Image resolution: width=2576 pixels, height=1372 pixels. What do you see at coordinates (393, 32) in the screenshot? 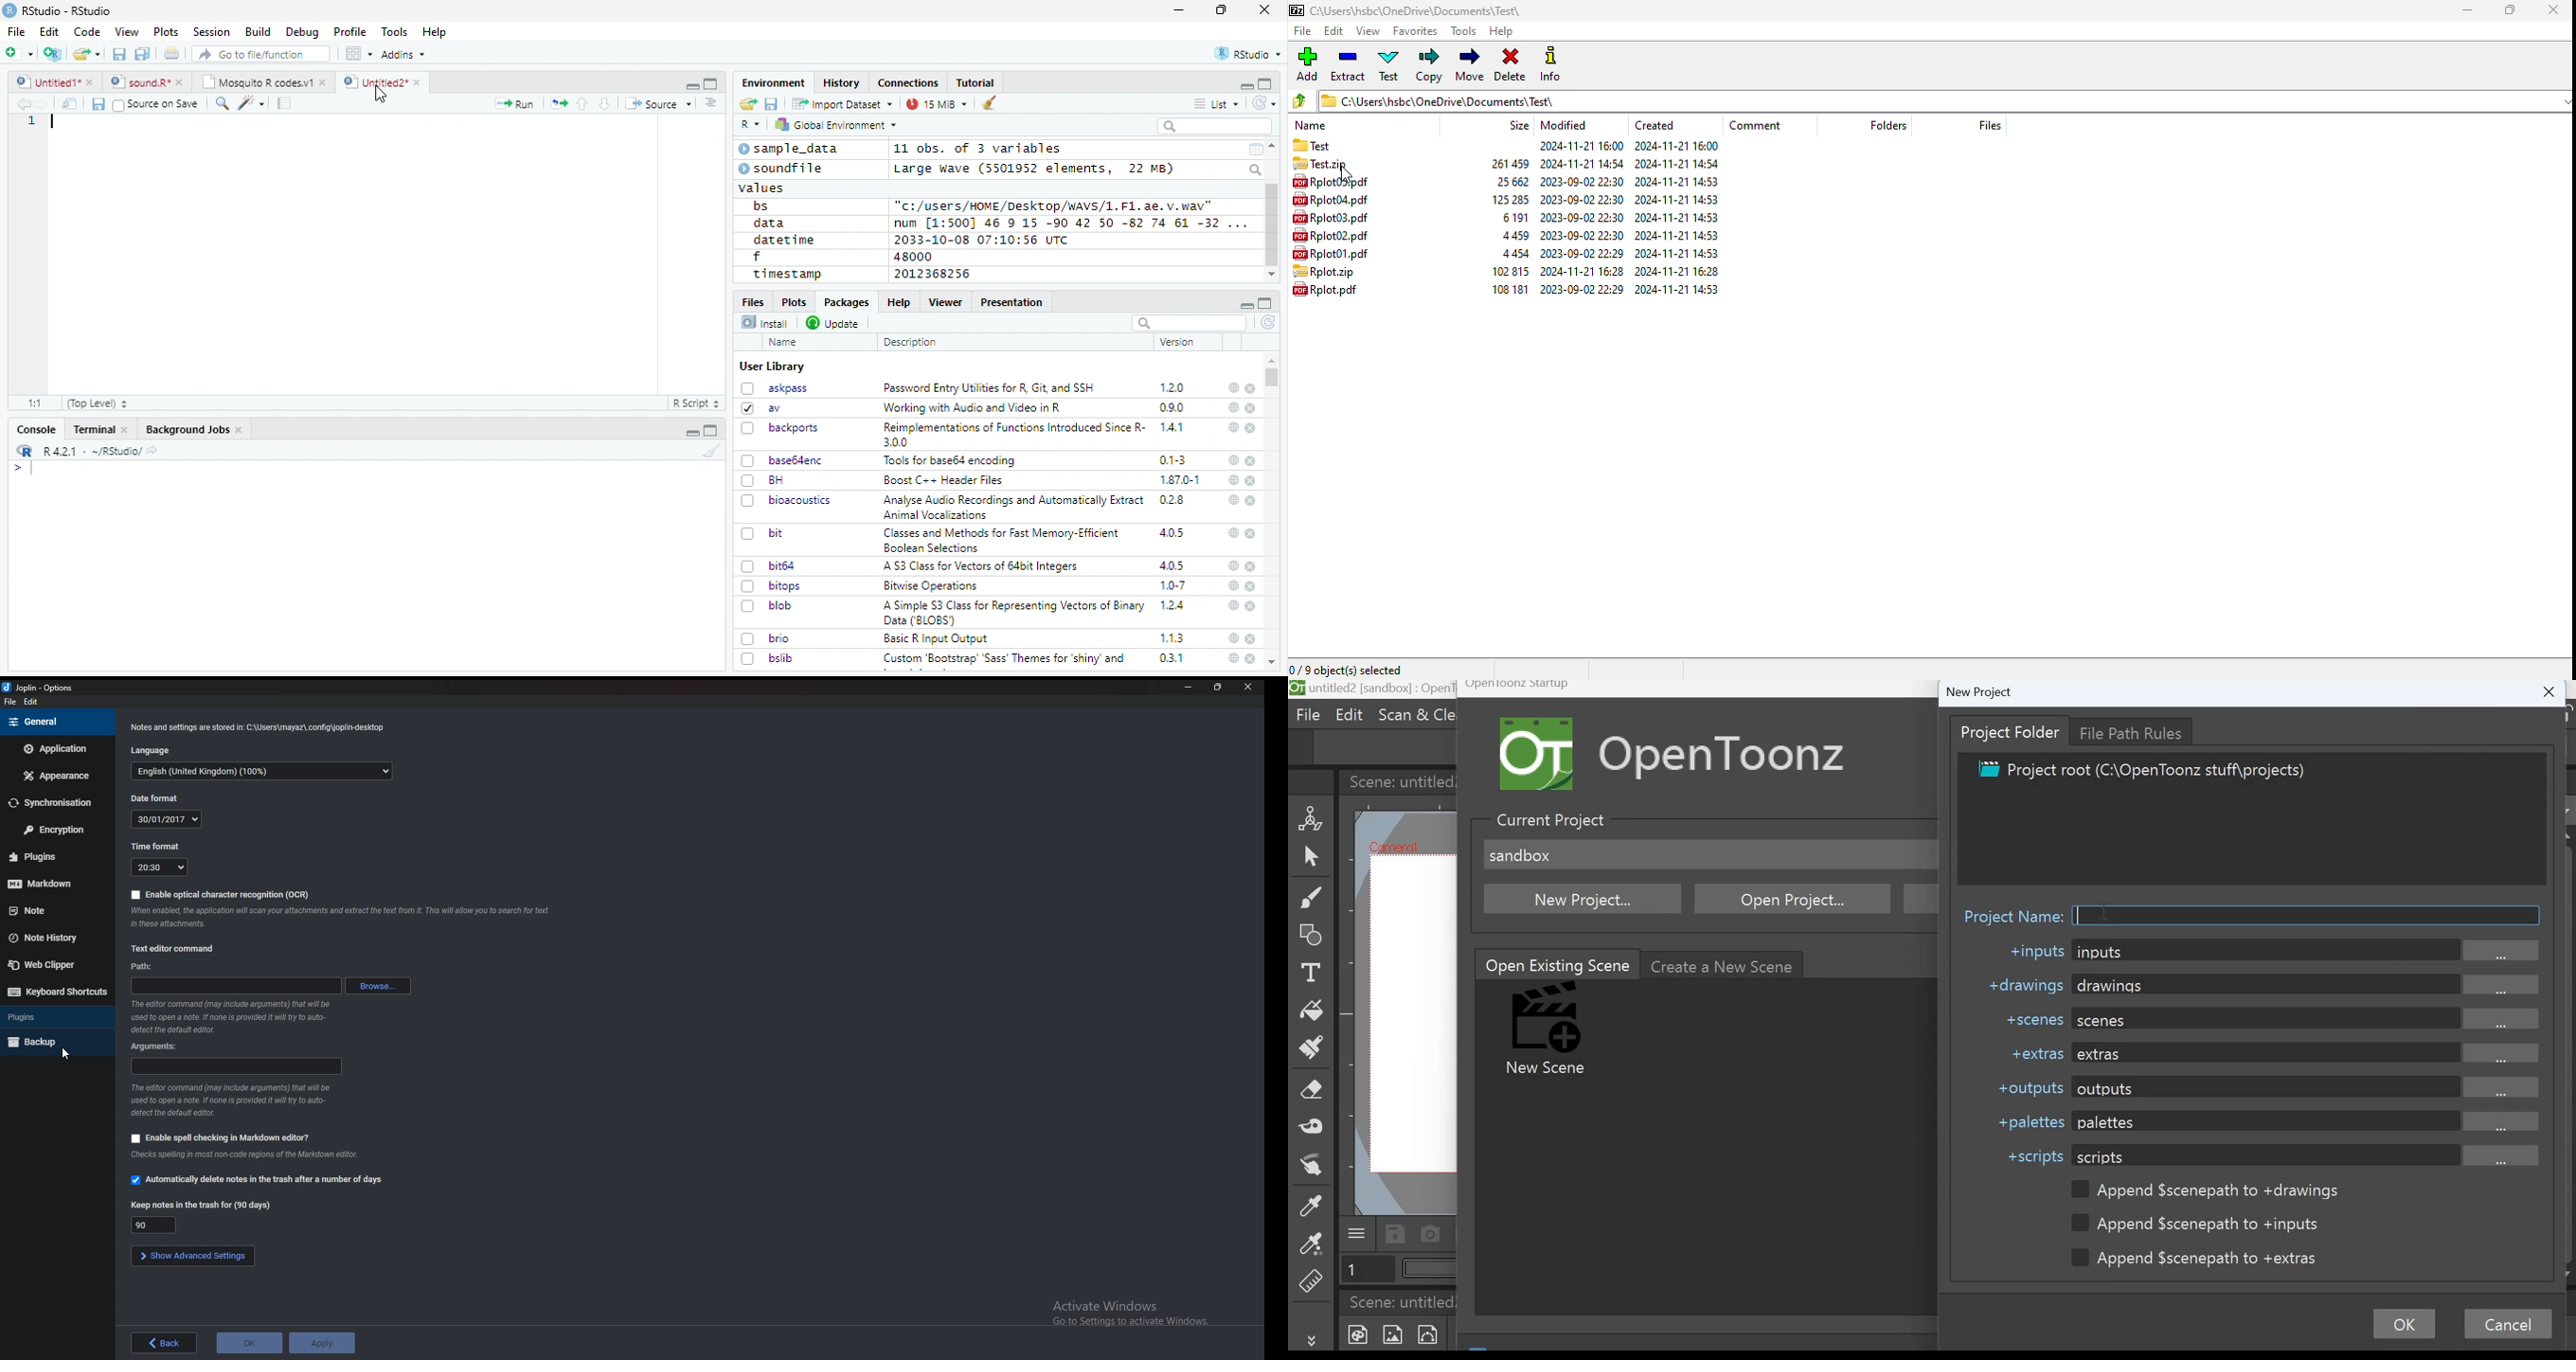
I see `Tools` at bounding box center [393, 32].